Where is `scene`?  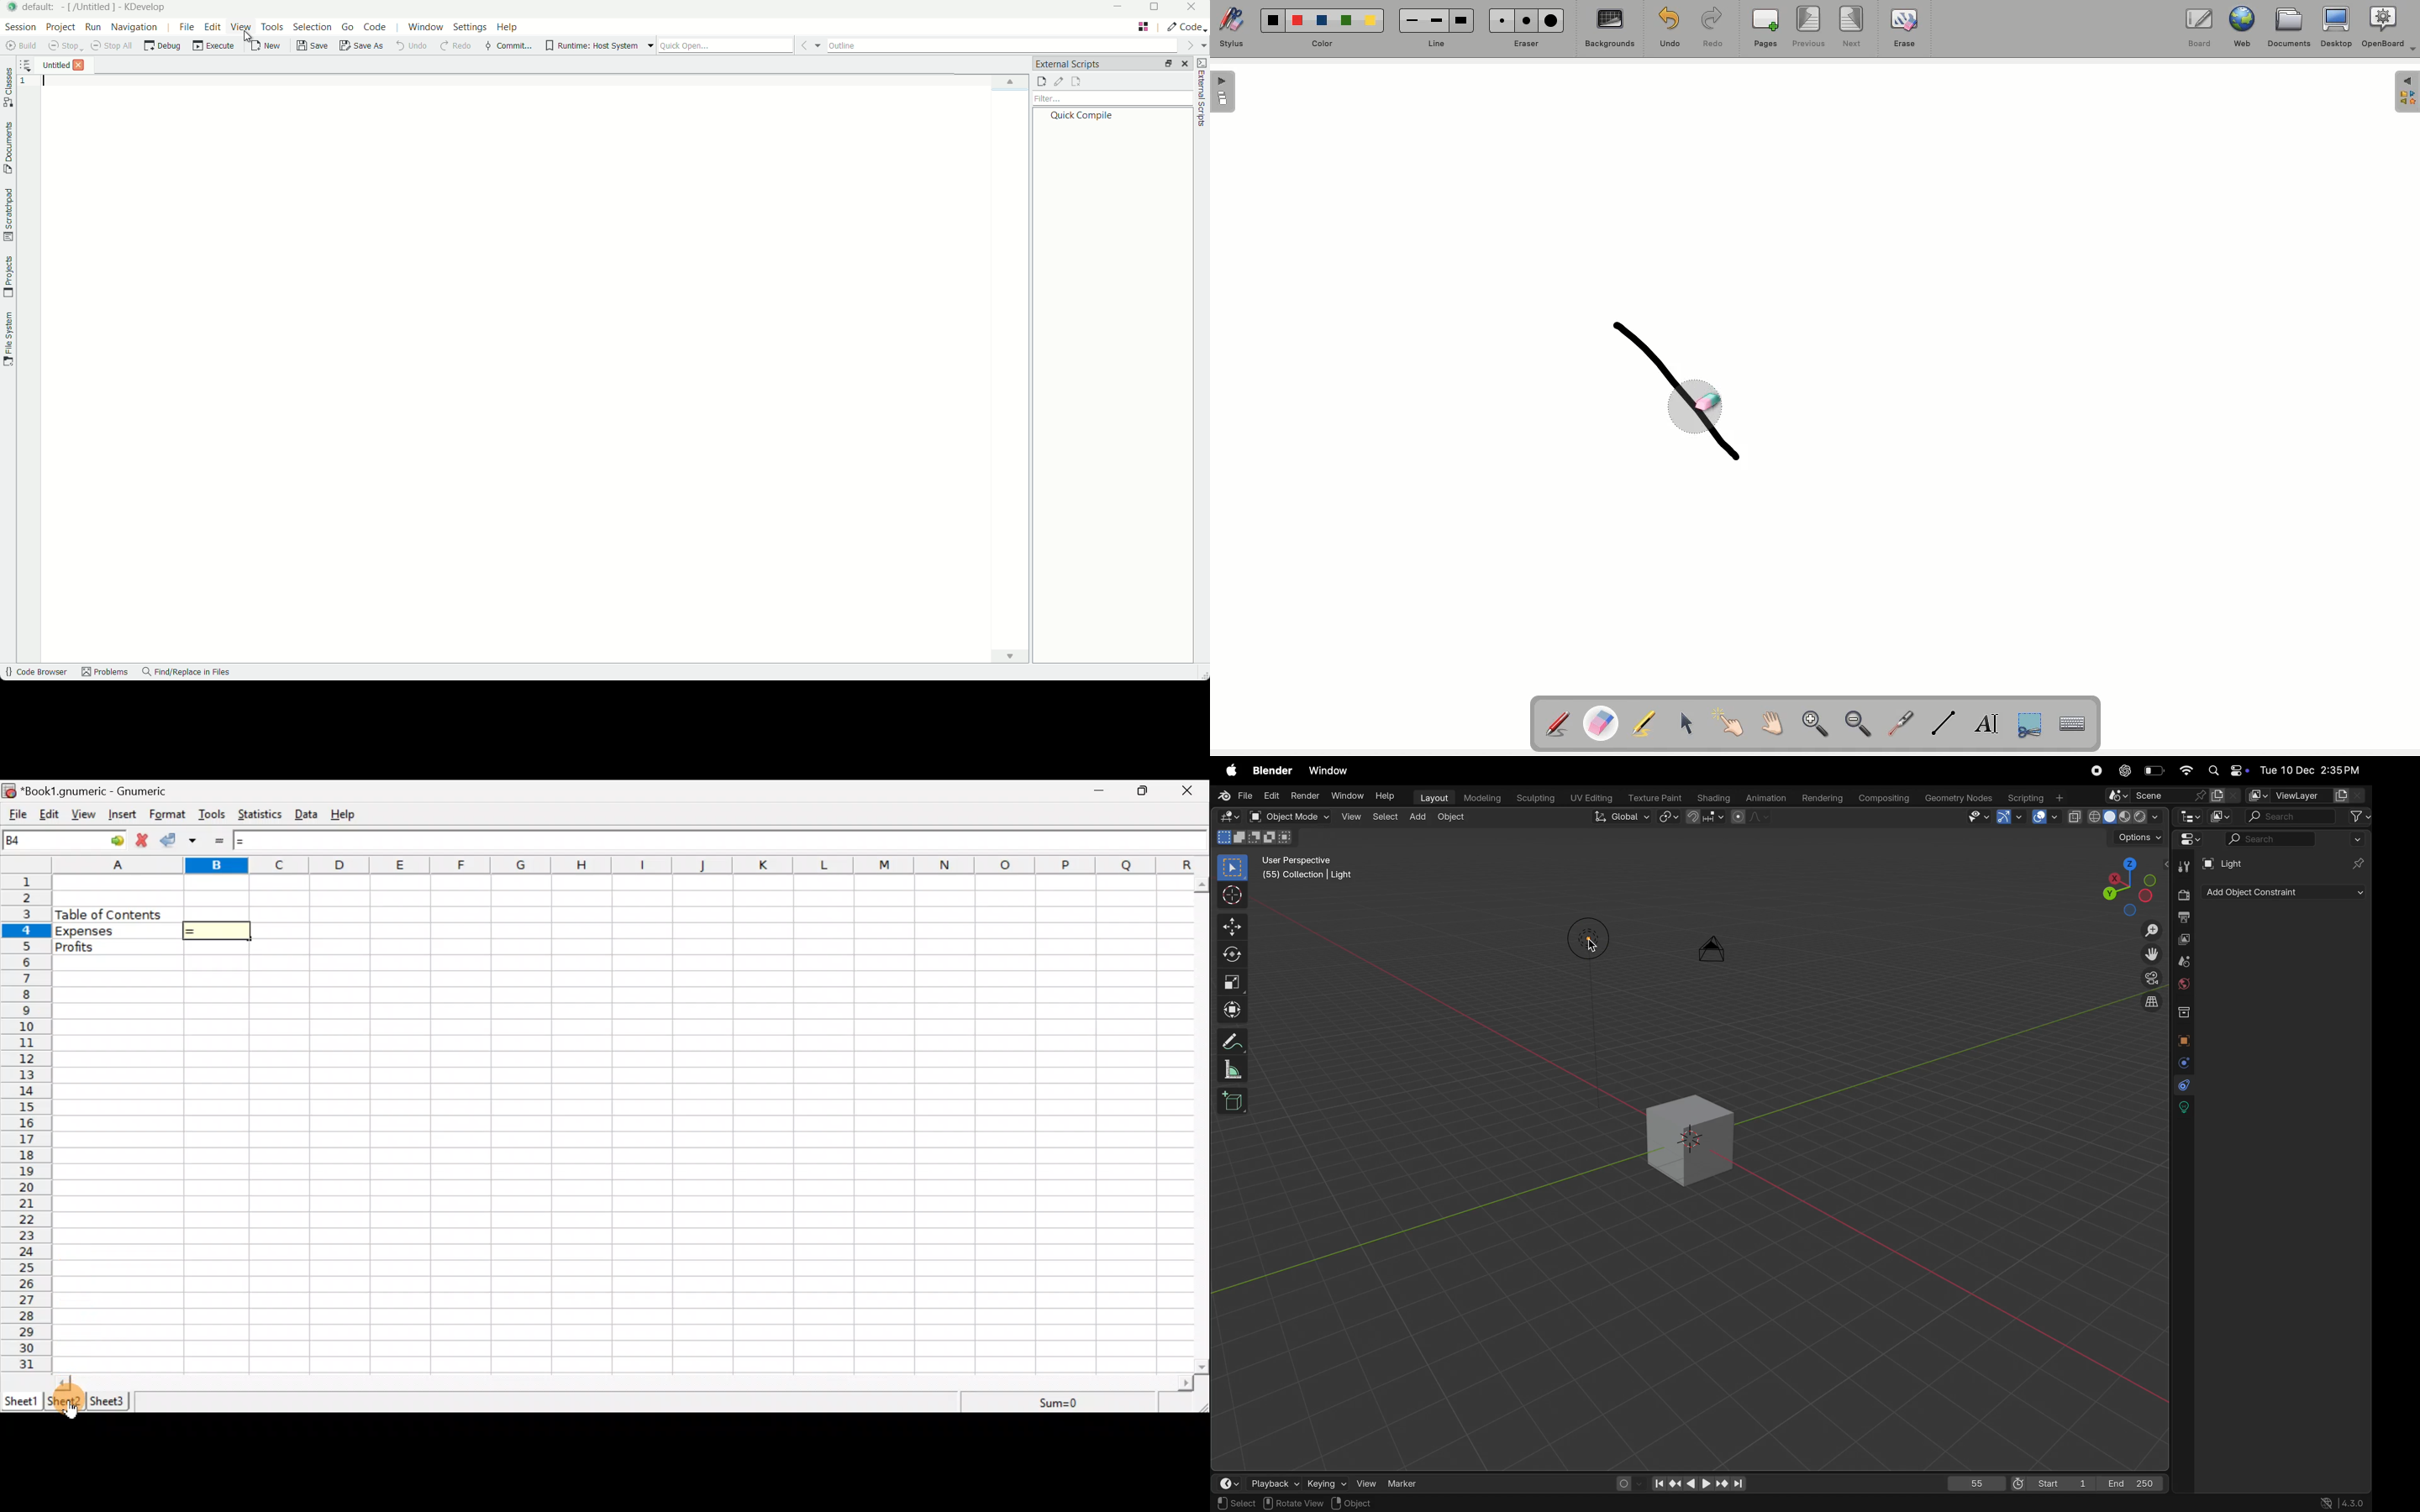 scene is located at coordinates (2185, 963).